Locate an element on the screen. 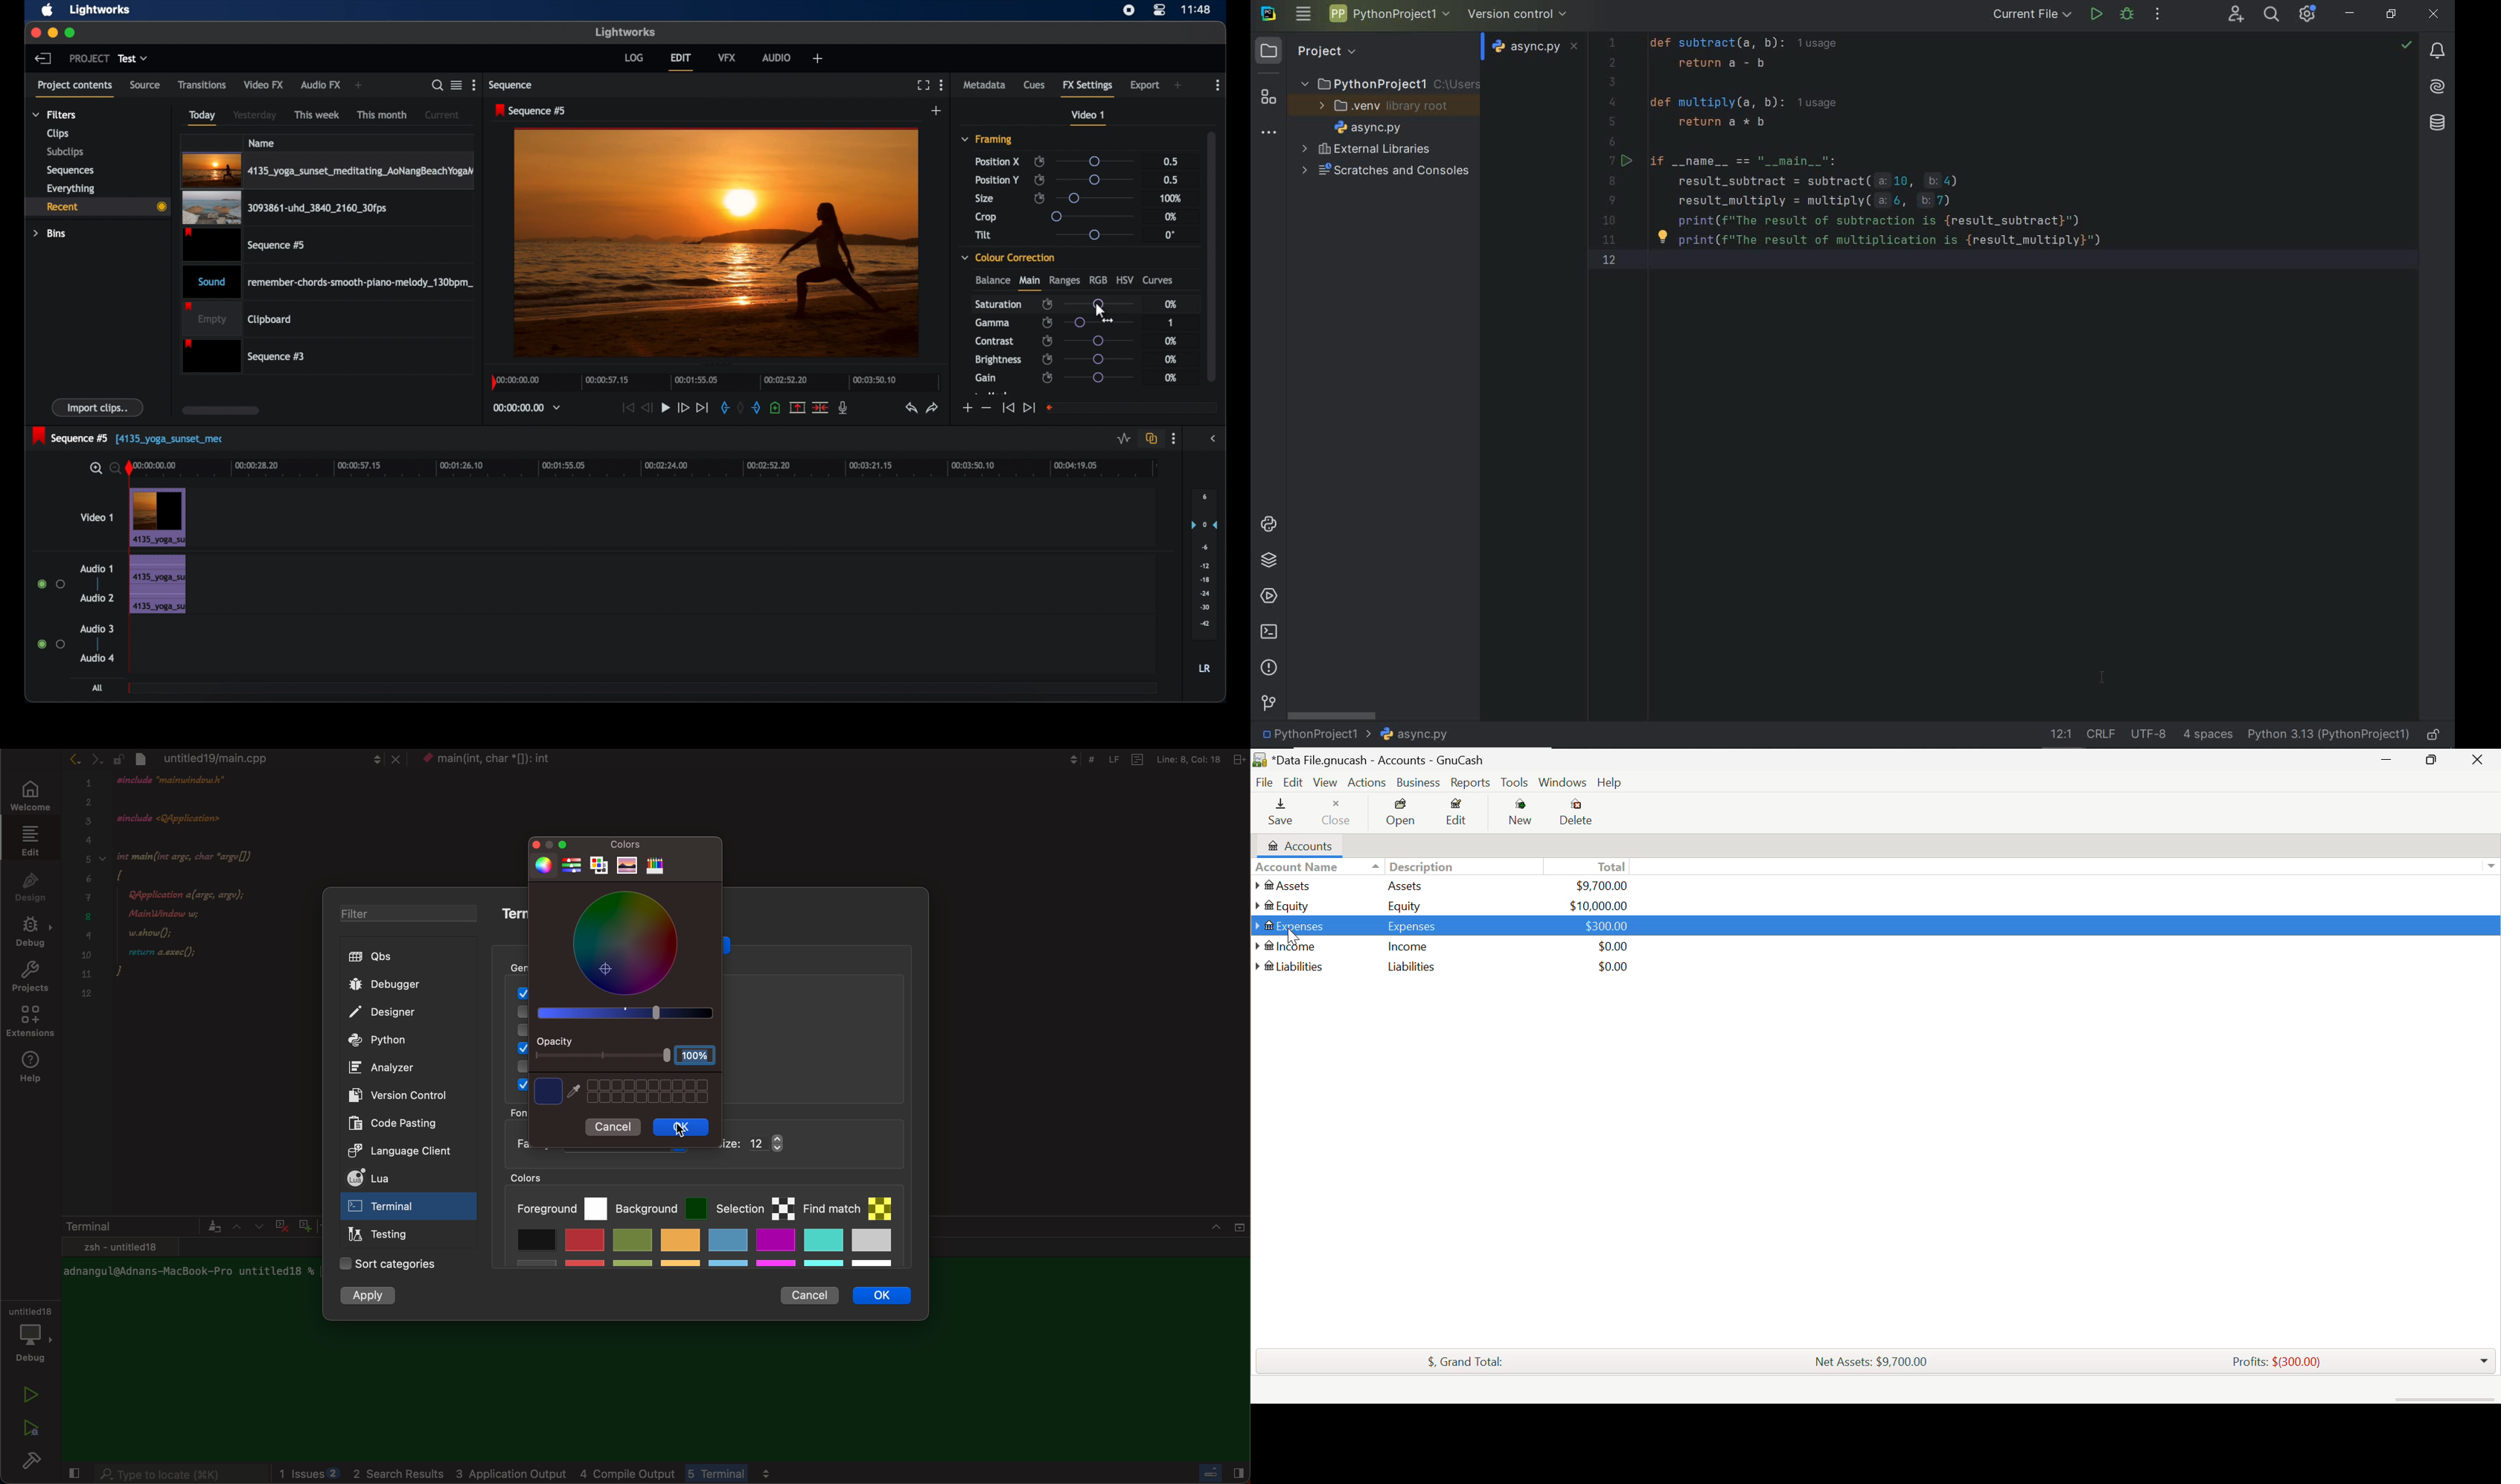  Help is located at coordinates (1609, 783).